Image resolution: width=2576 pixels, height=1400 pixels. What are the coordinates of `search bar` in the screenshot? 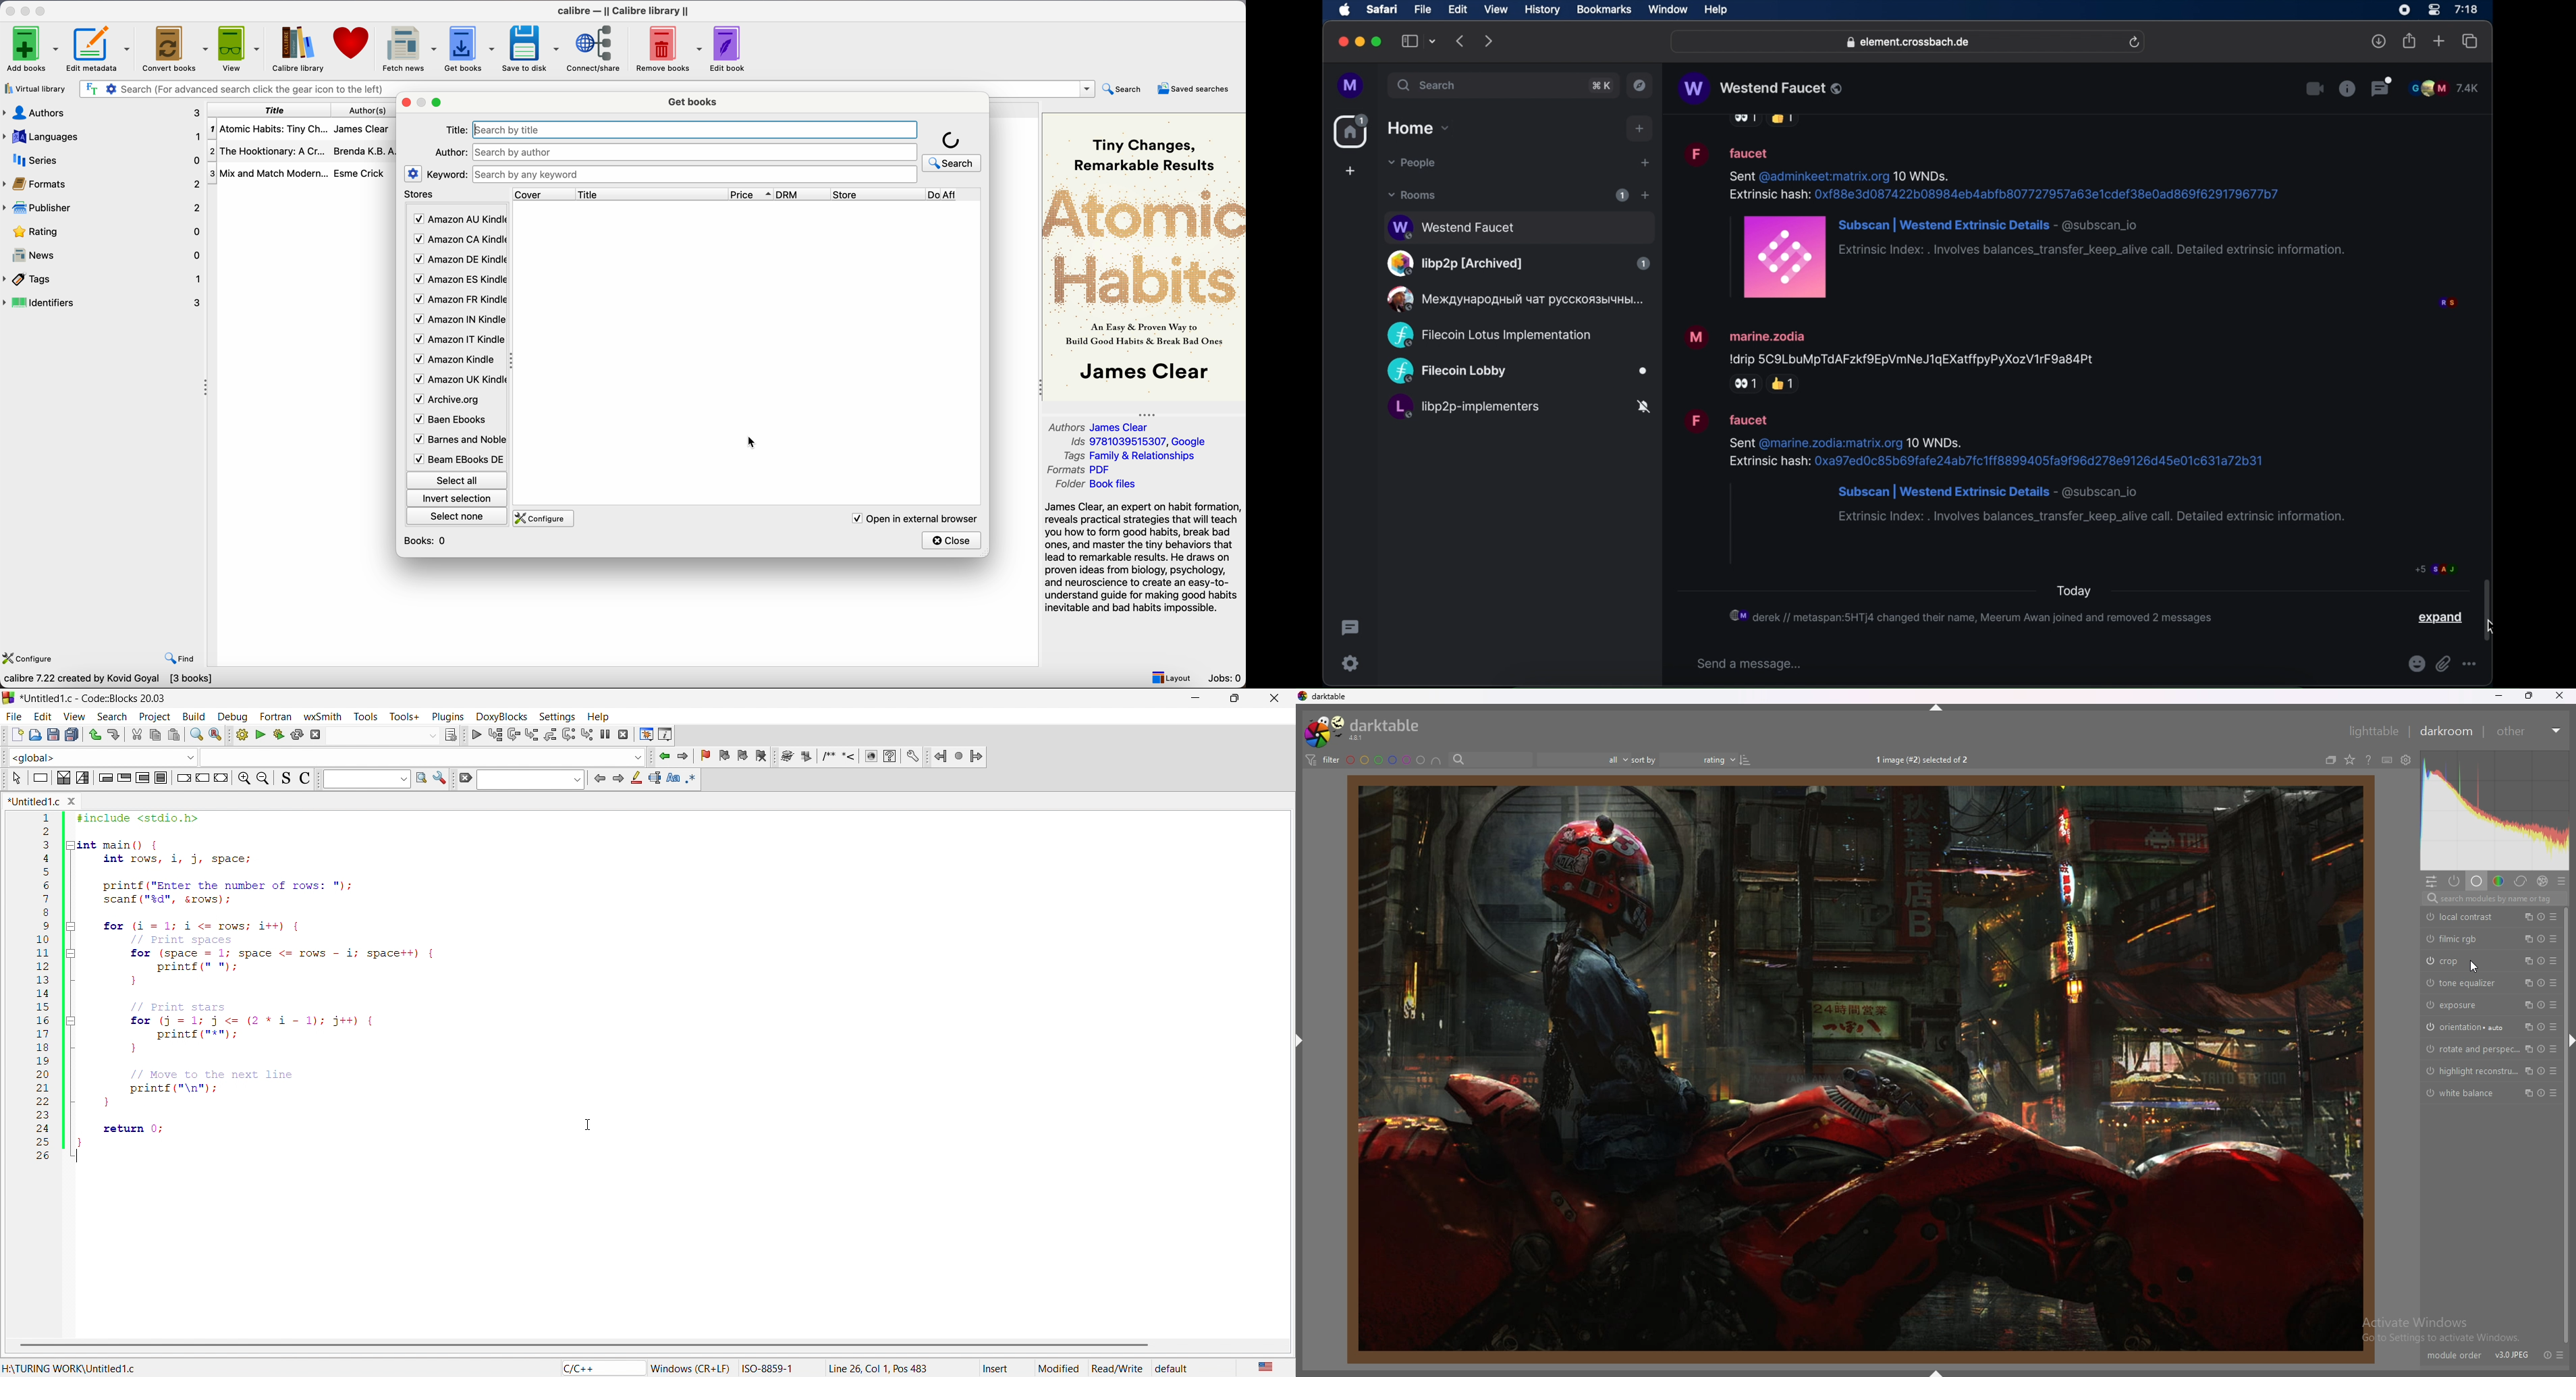 It's located at (697, 129).